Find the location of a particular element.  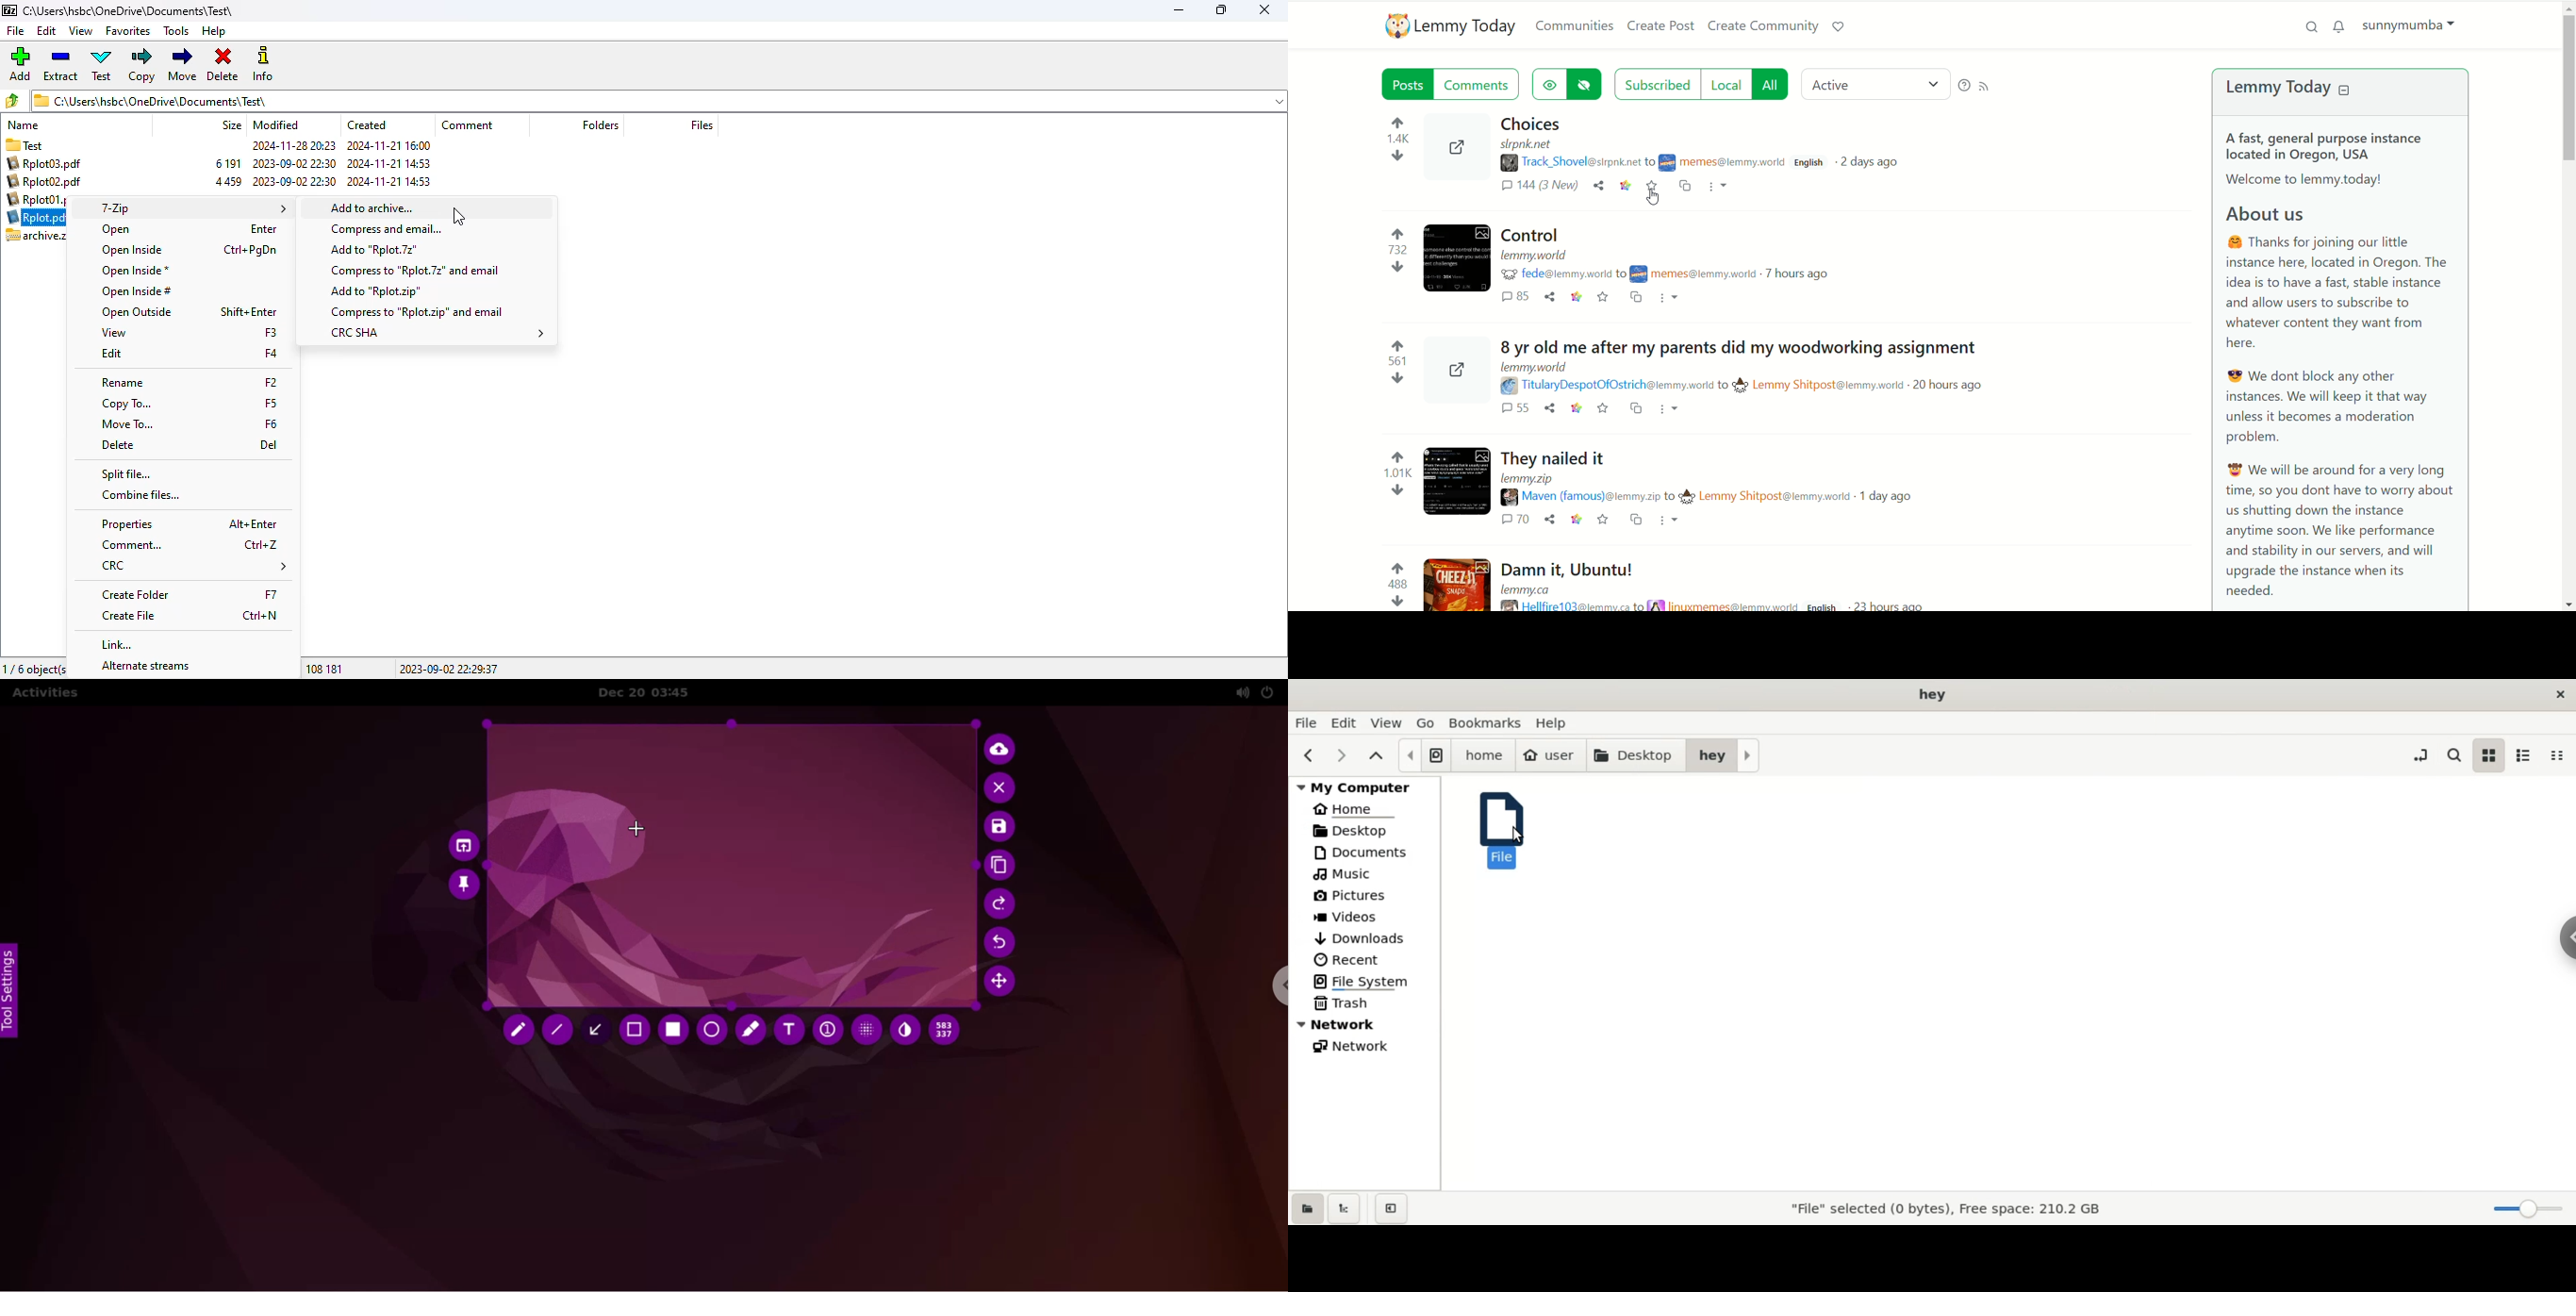

vertical scroll bar is located at coordinates (2568, 306).